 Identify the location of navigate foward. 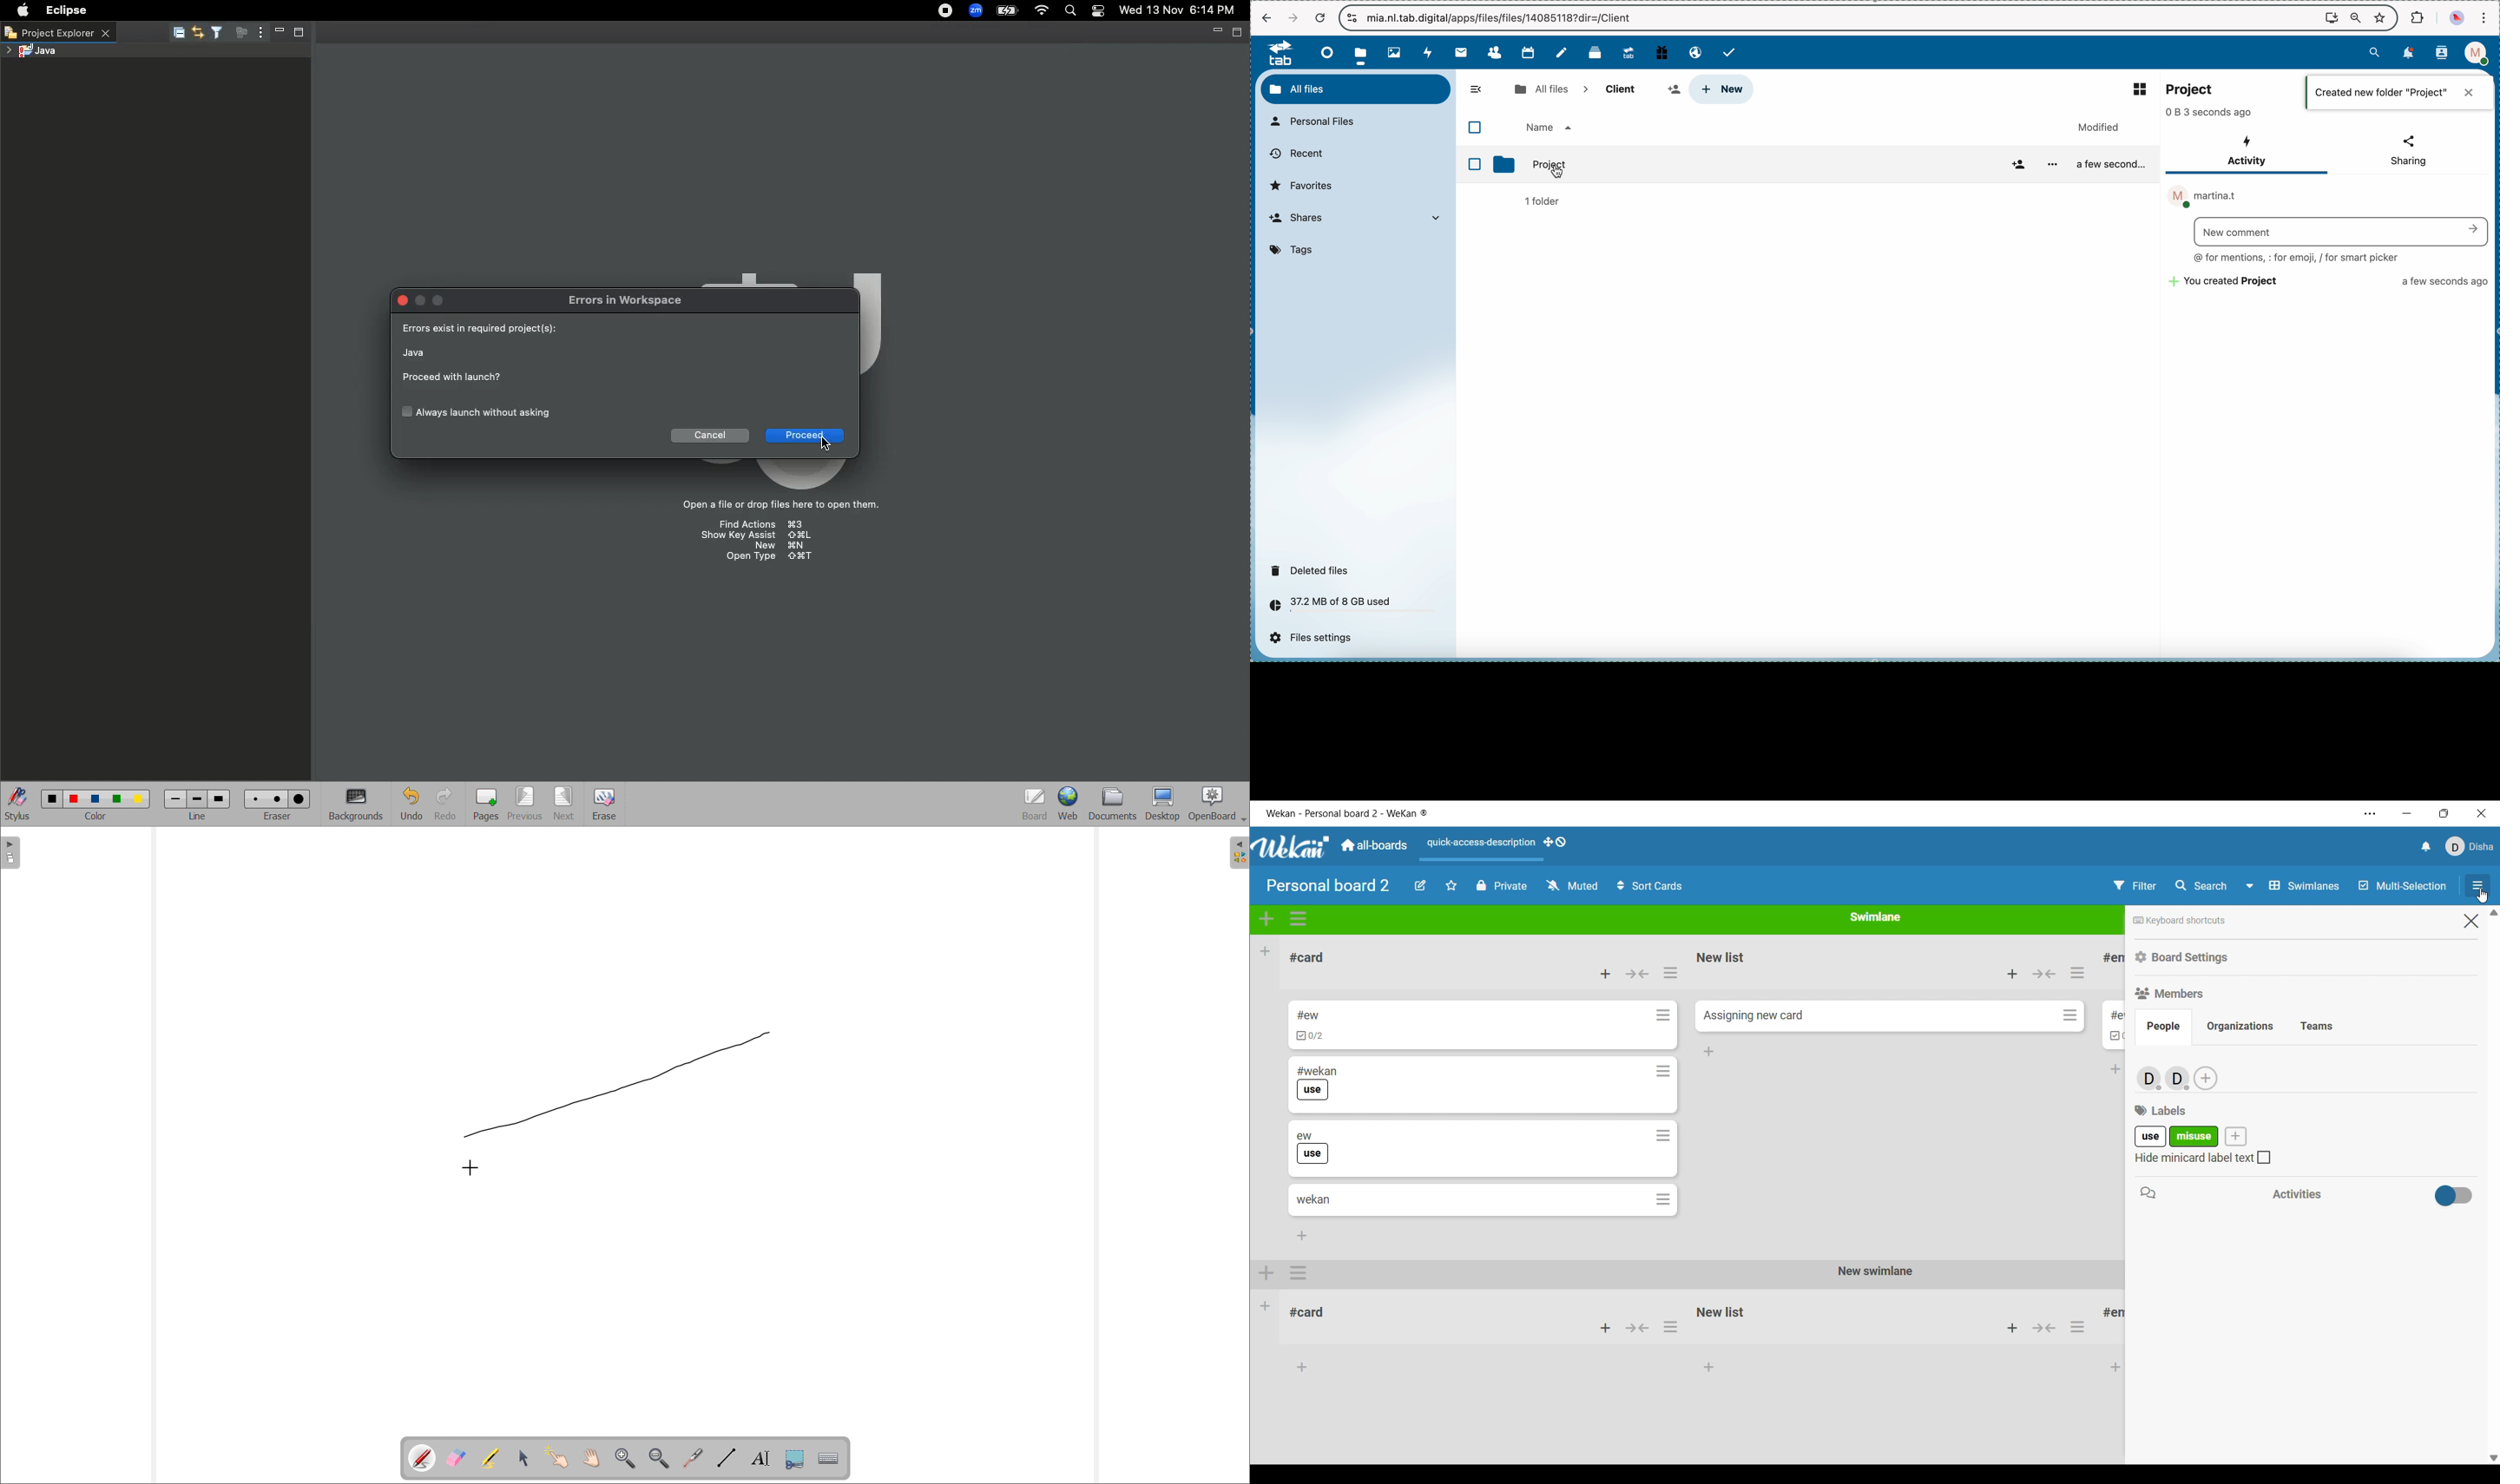
(1293, 18).